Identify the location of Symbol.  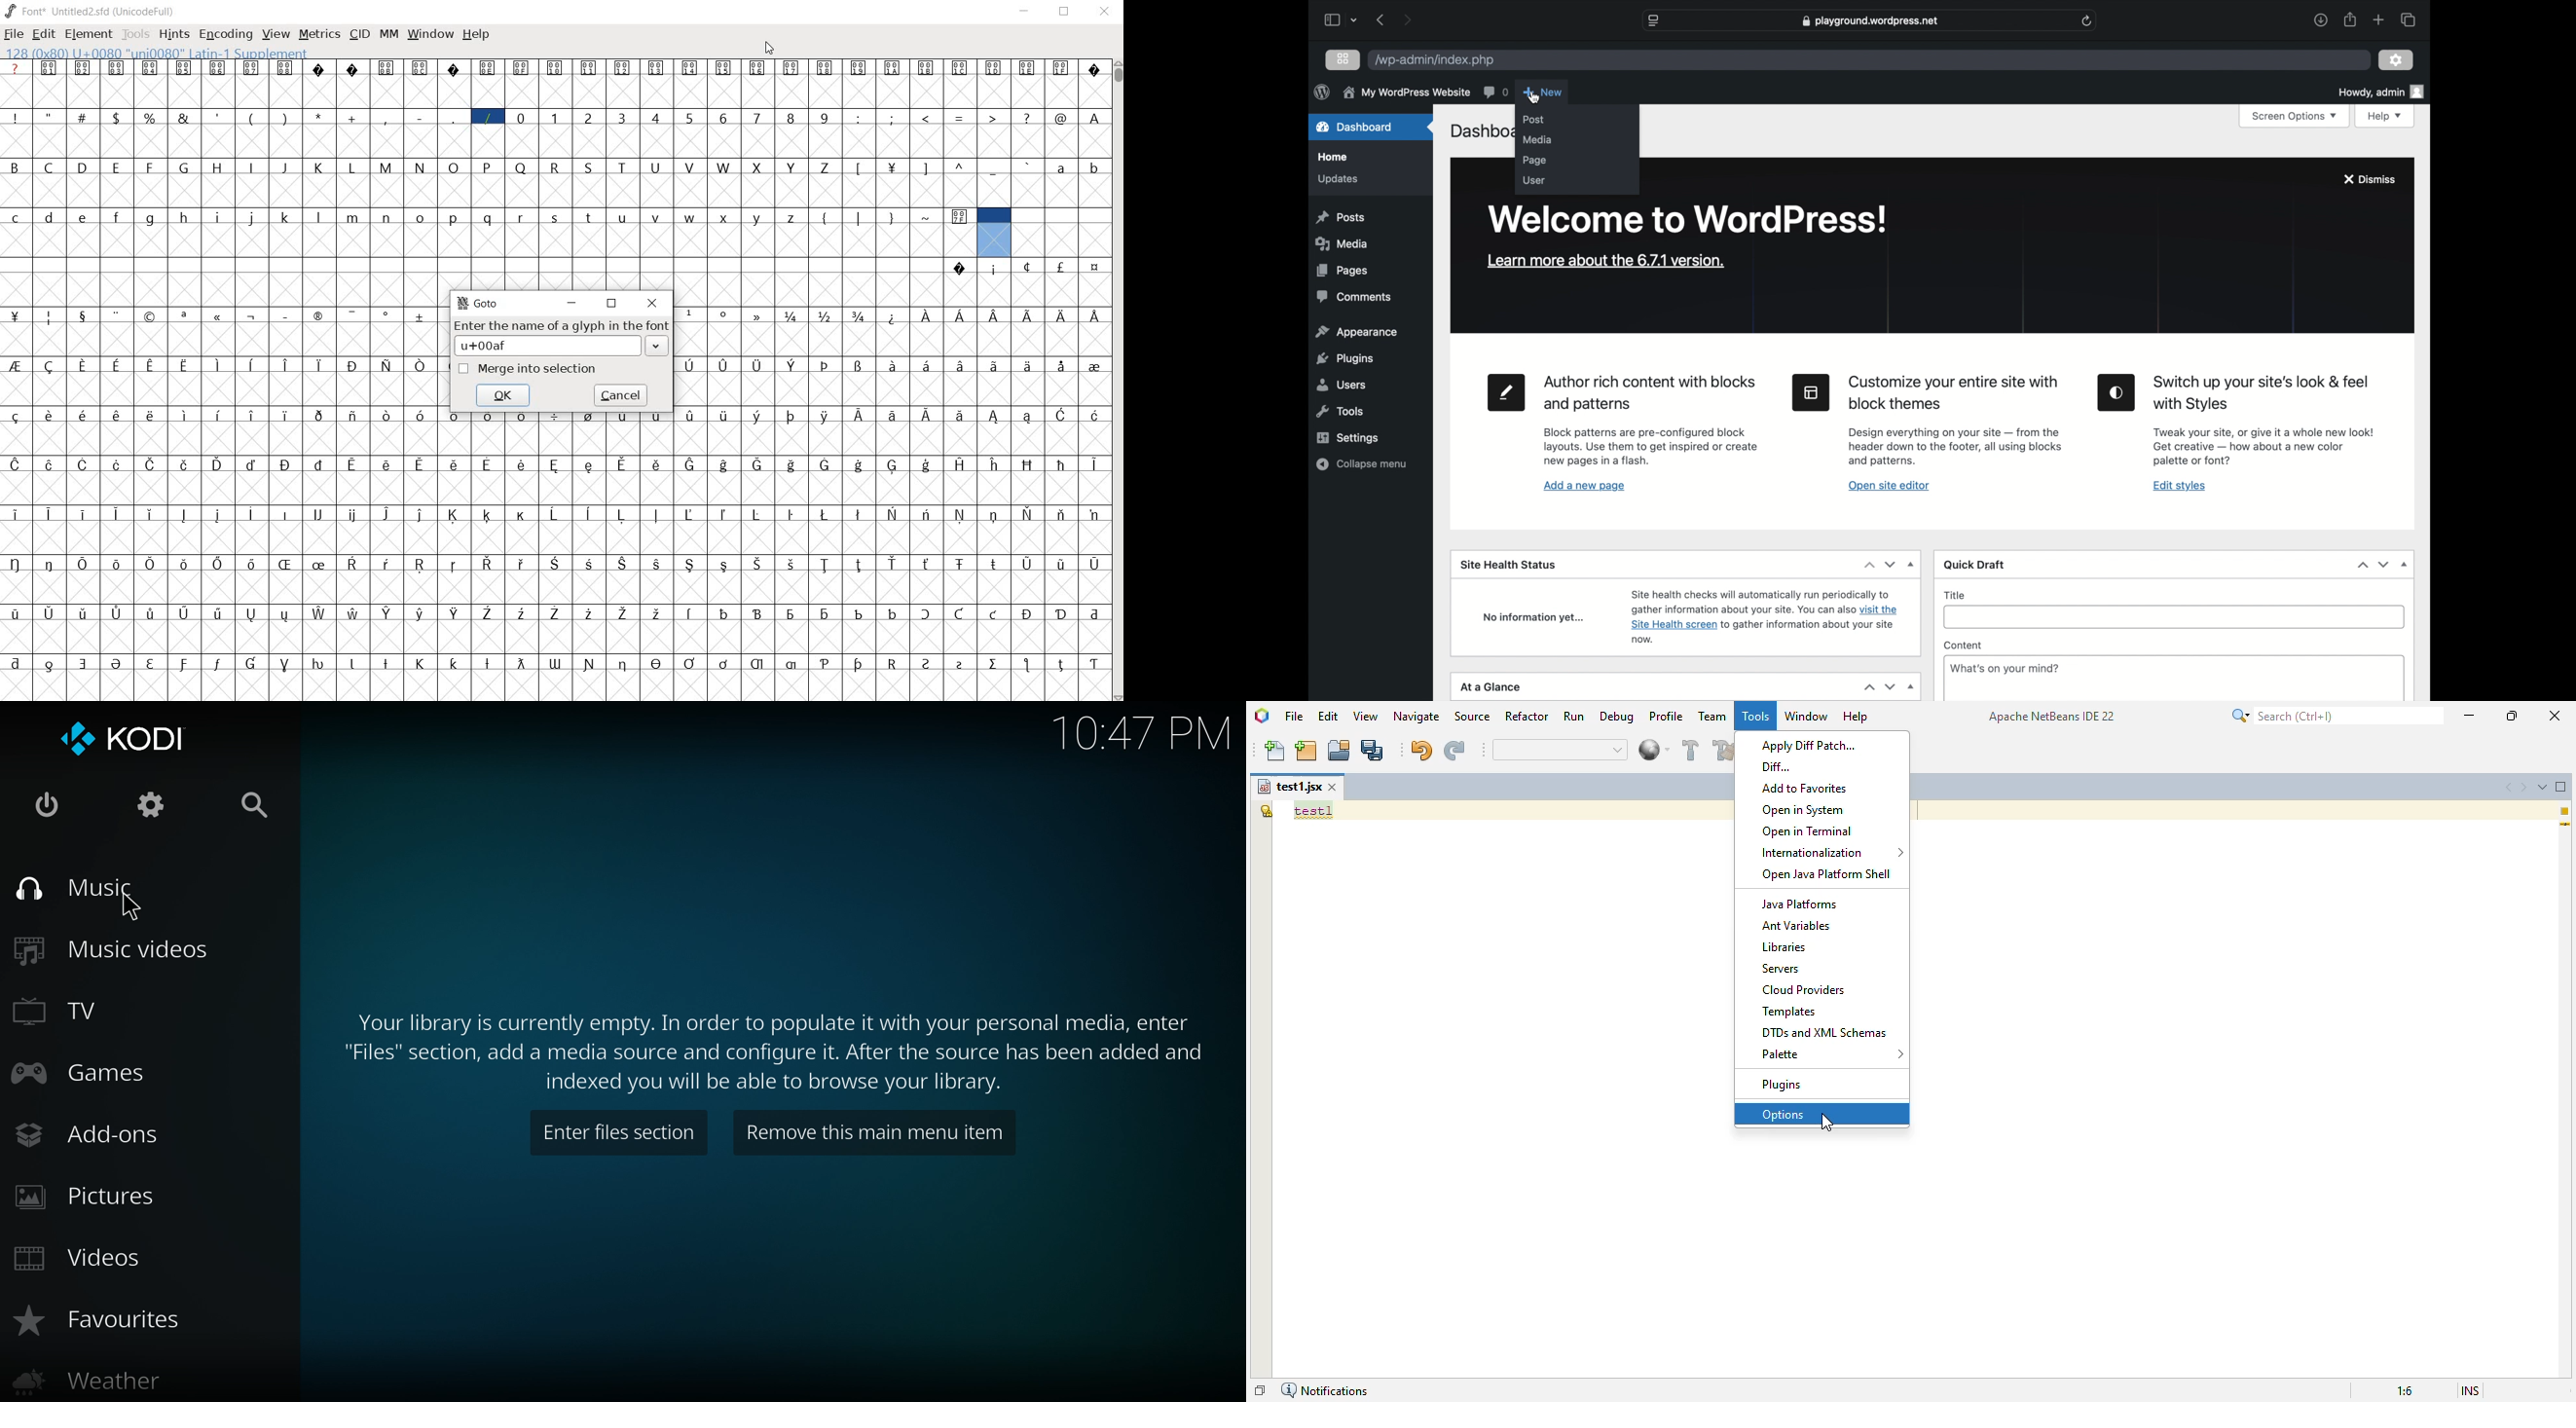
(1060, 366).